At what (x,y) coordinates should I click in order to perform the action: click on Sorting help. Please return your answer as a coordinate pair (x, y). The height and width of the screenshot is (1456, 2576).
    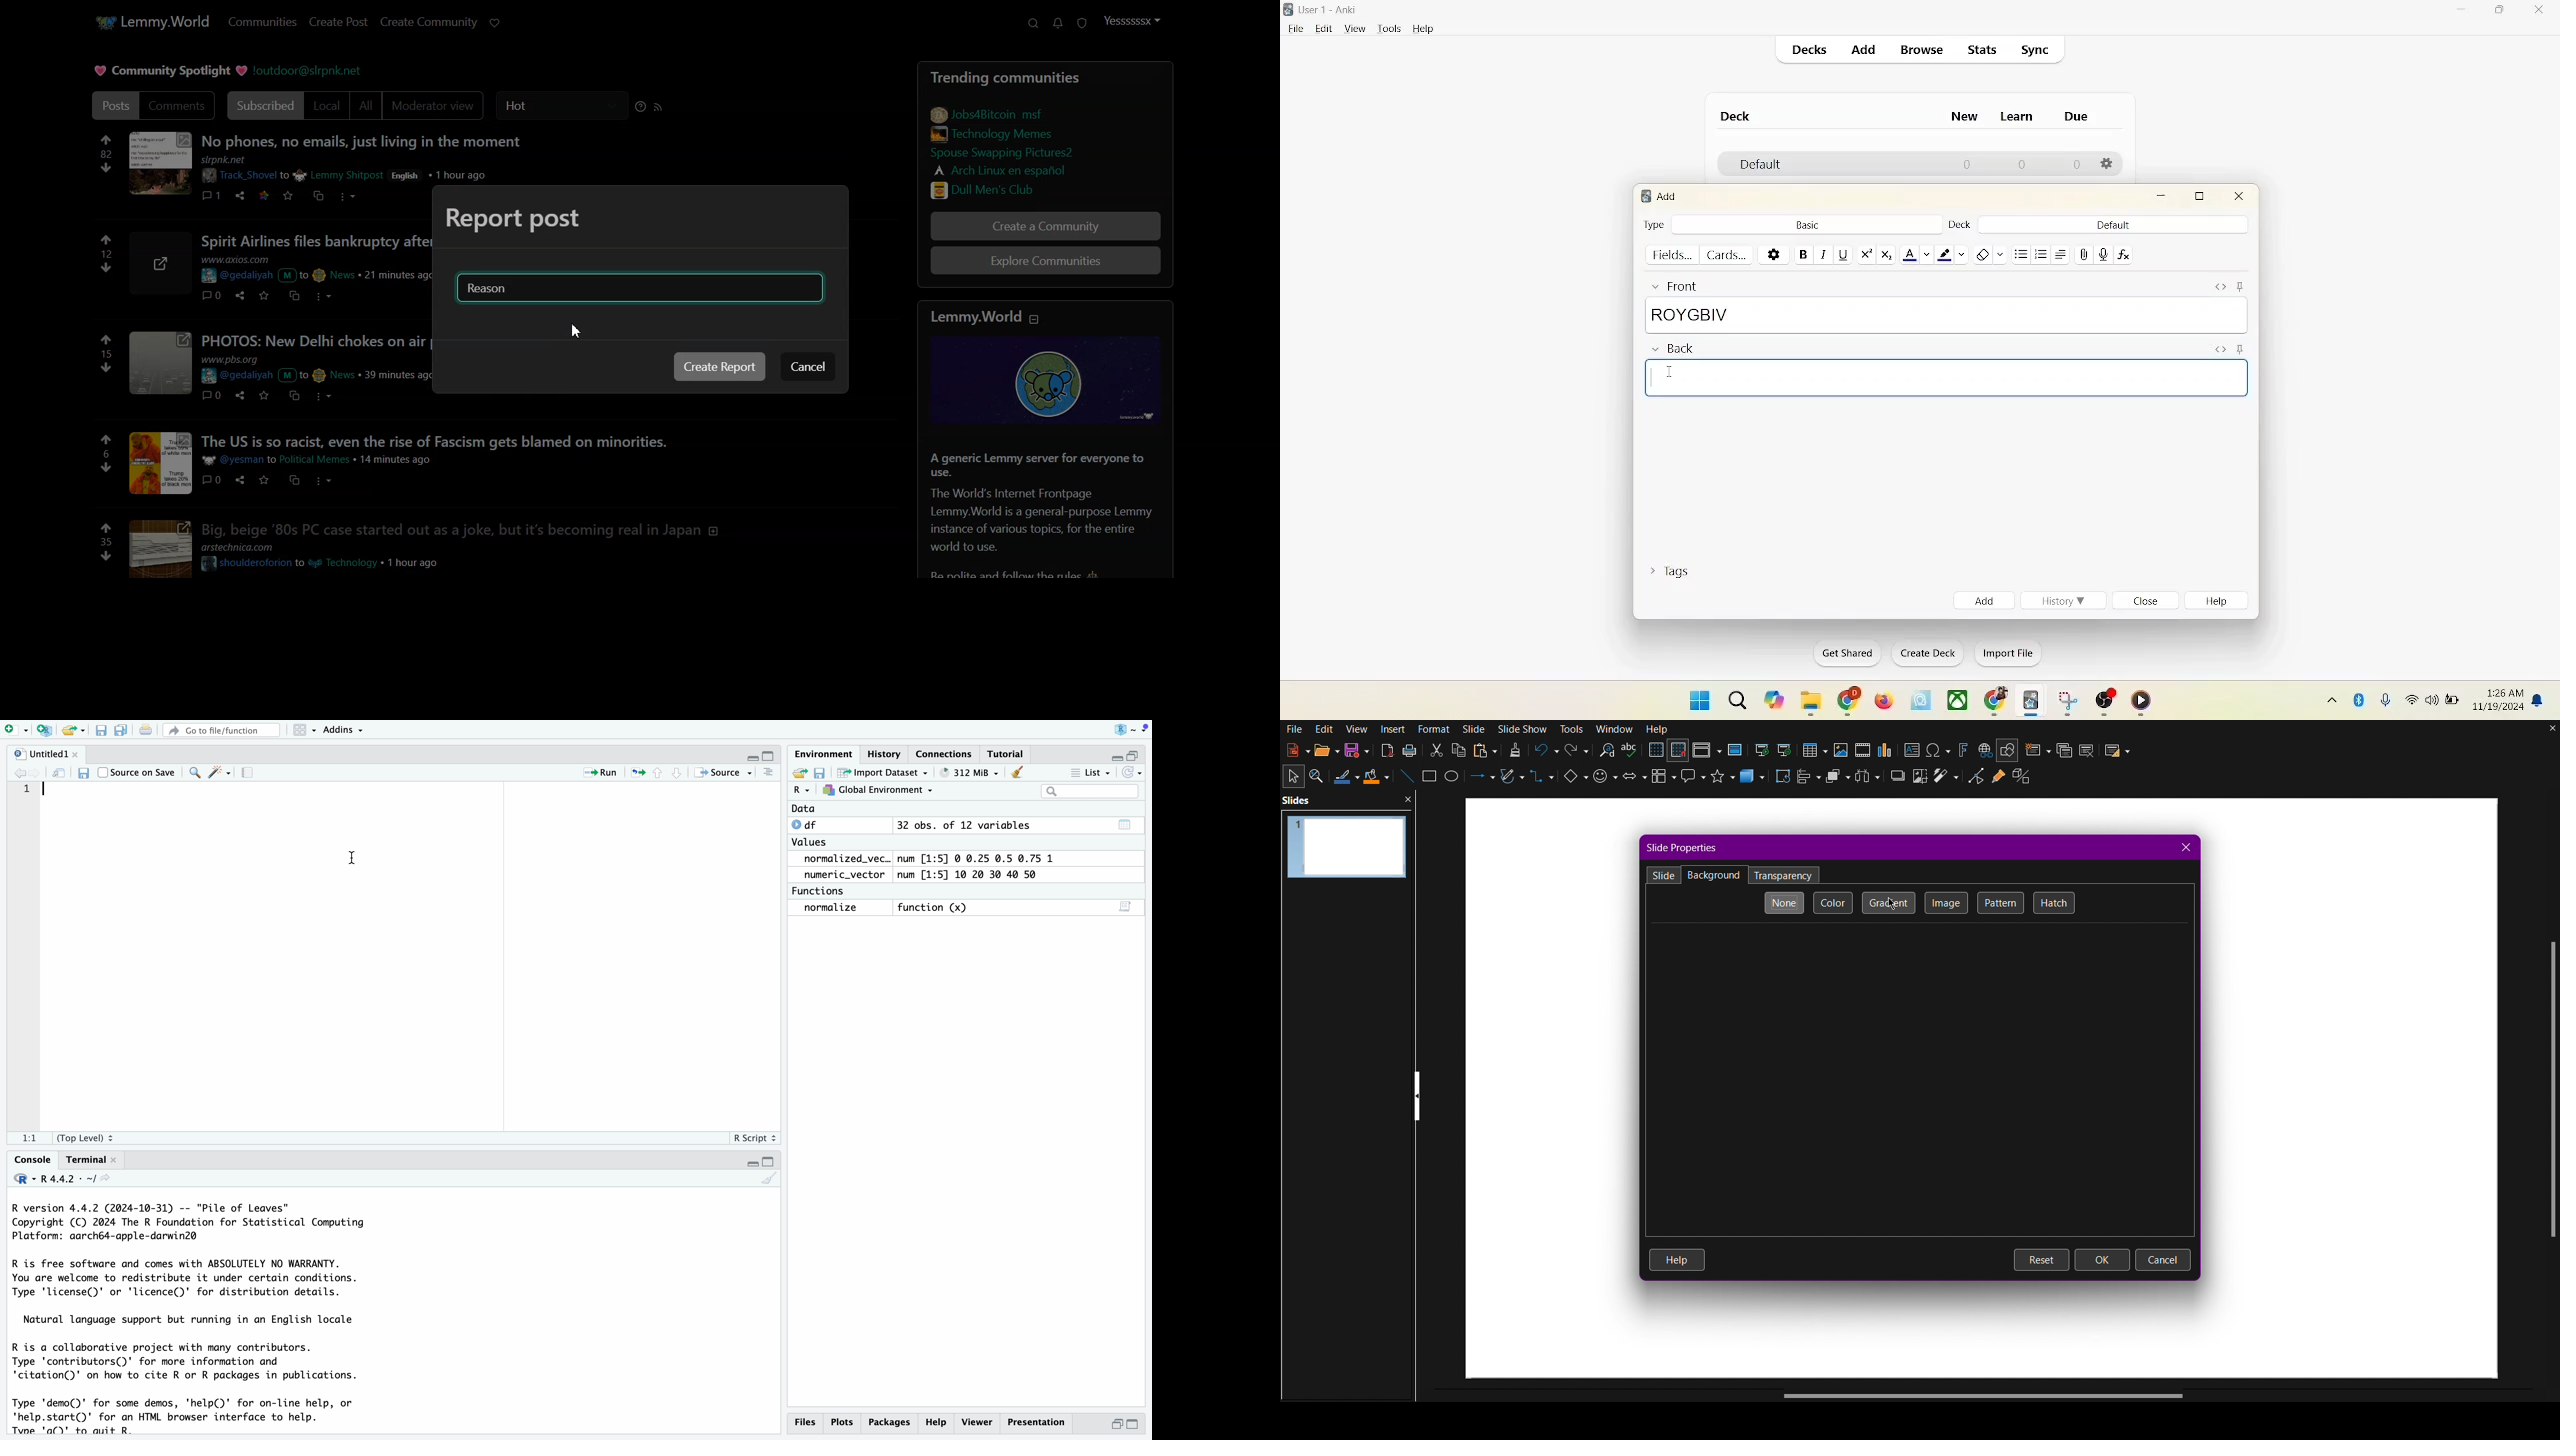
    Looking at the image, I should click on (641, 107).